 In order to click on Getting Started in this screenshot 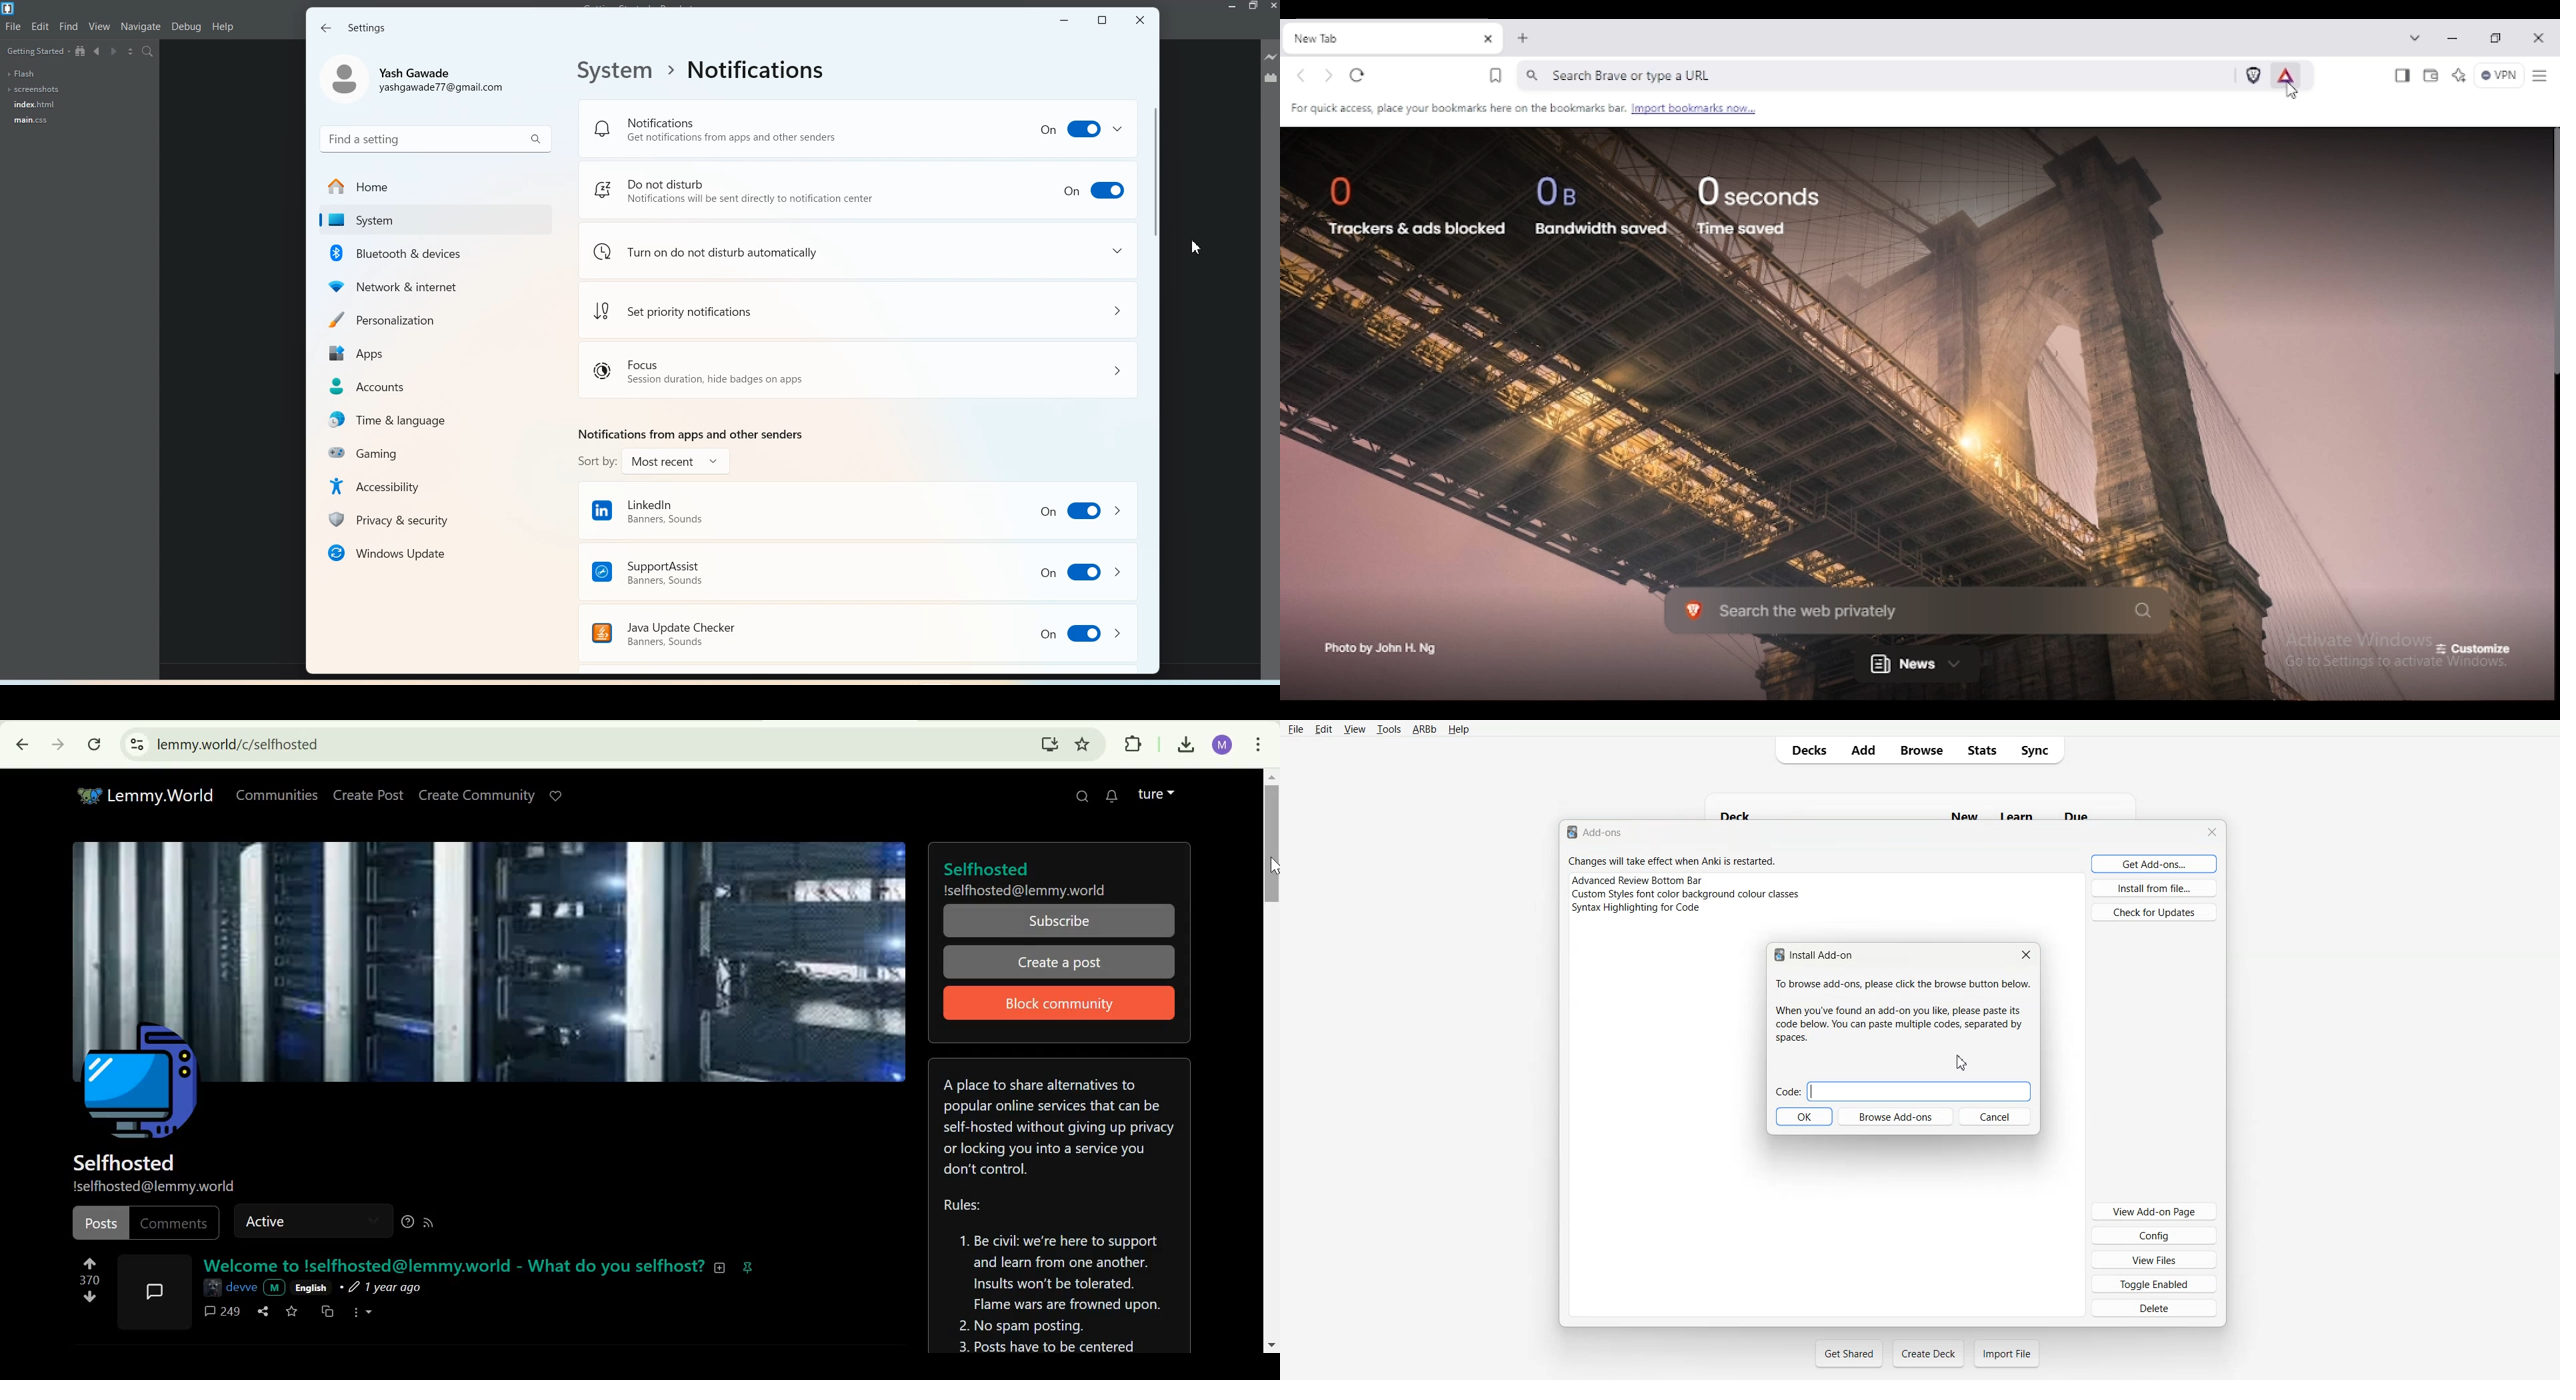, I will do `click(38, 51)`.